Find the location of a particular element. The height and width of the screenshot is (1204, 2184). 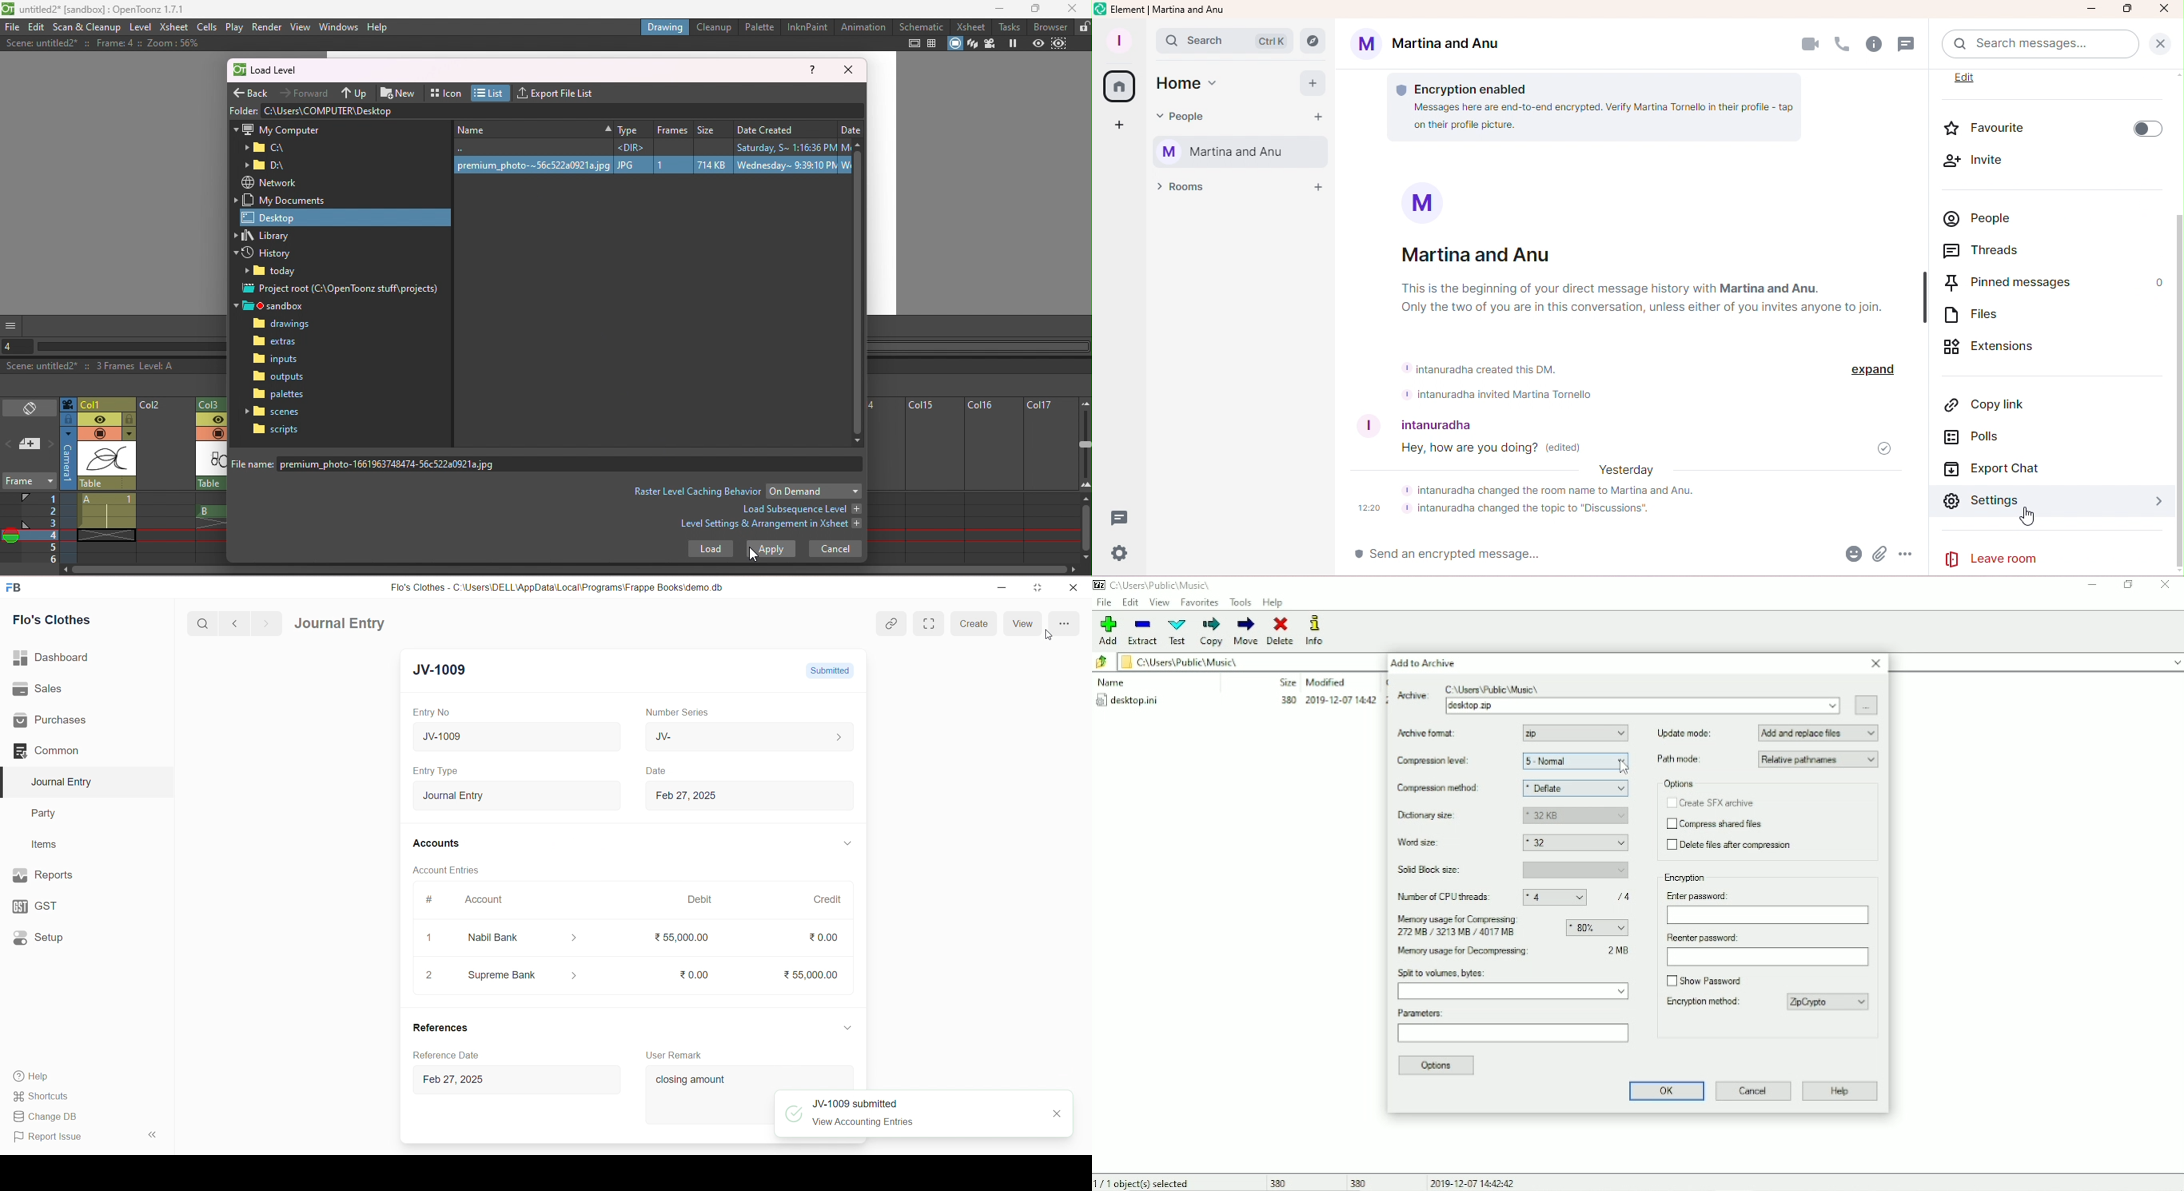

Sales is located at coordinates (68, 688).